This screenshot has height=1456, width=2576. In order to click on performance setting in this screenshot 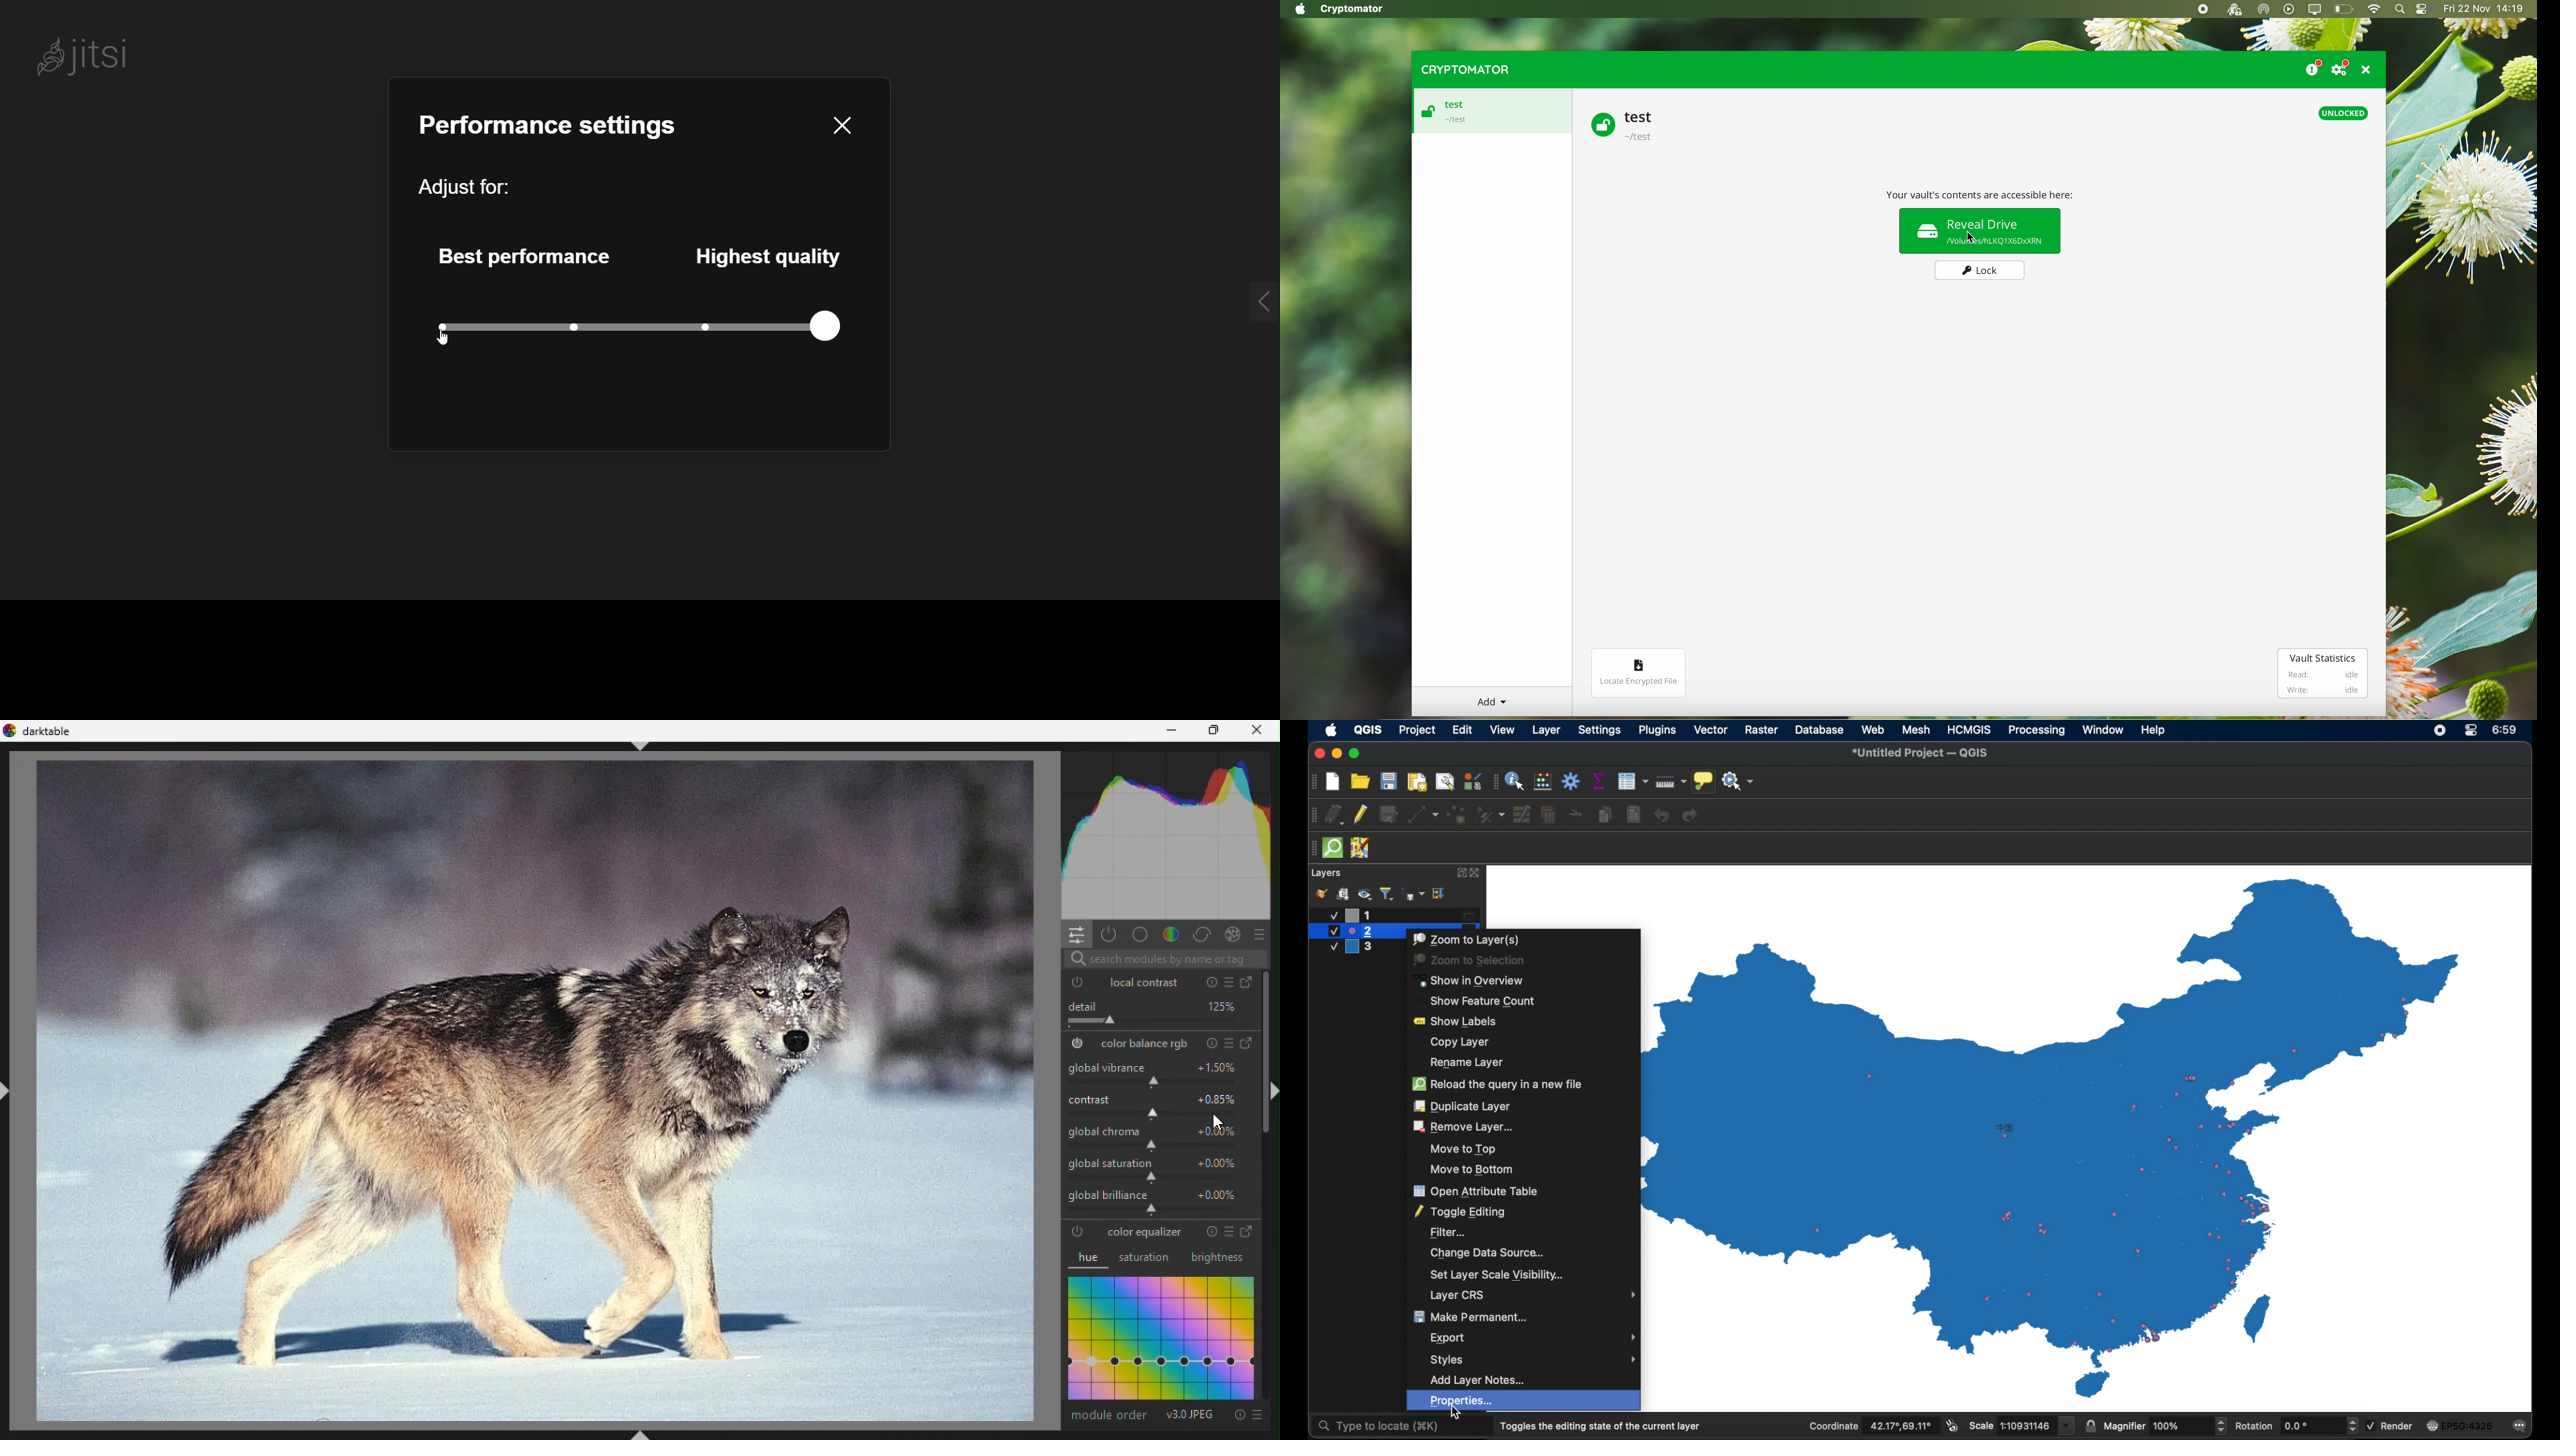, I will do `click(550, 124)`.